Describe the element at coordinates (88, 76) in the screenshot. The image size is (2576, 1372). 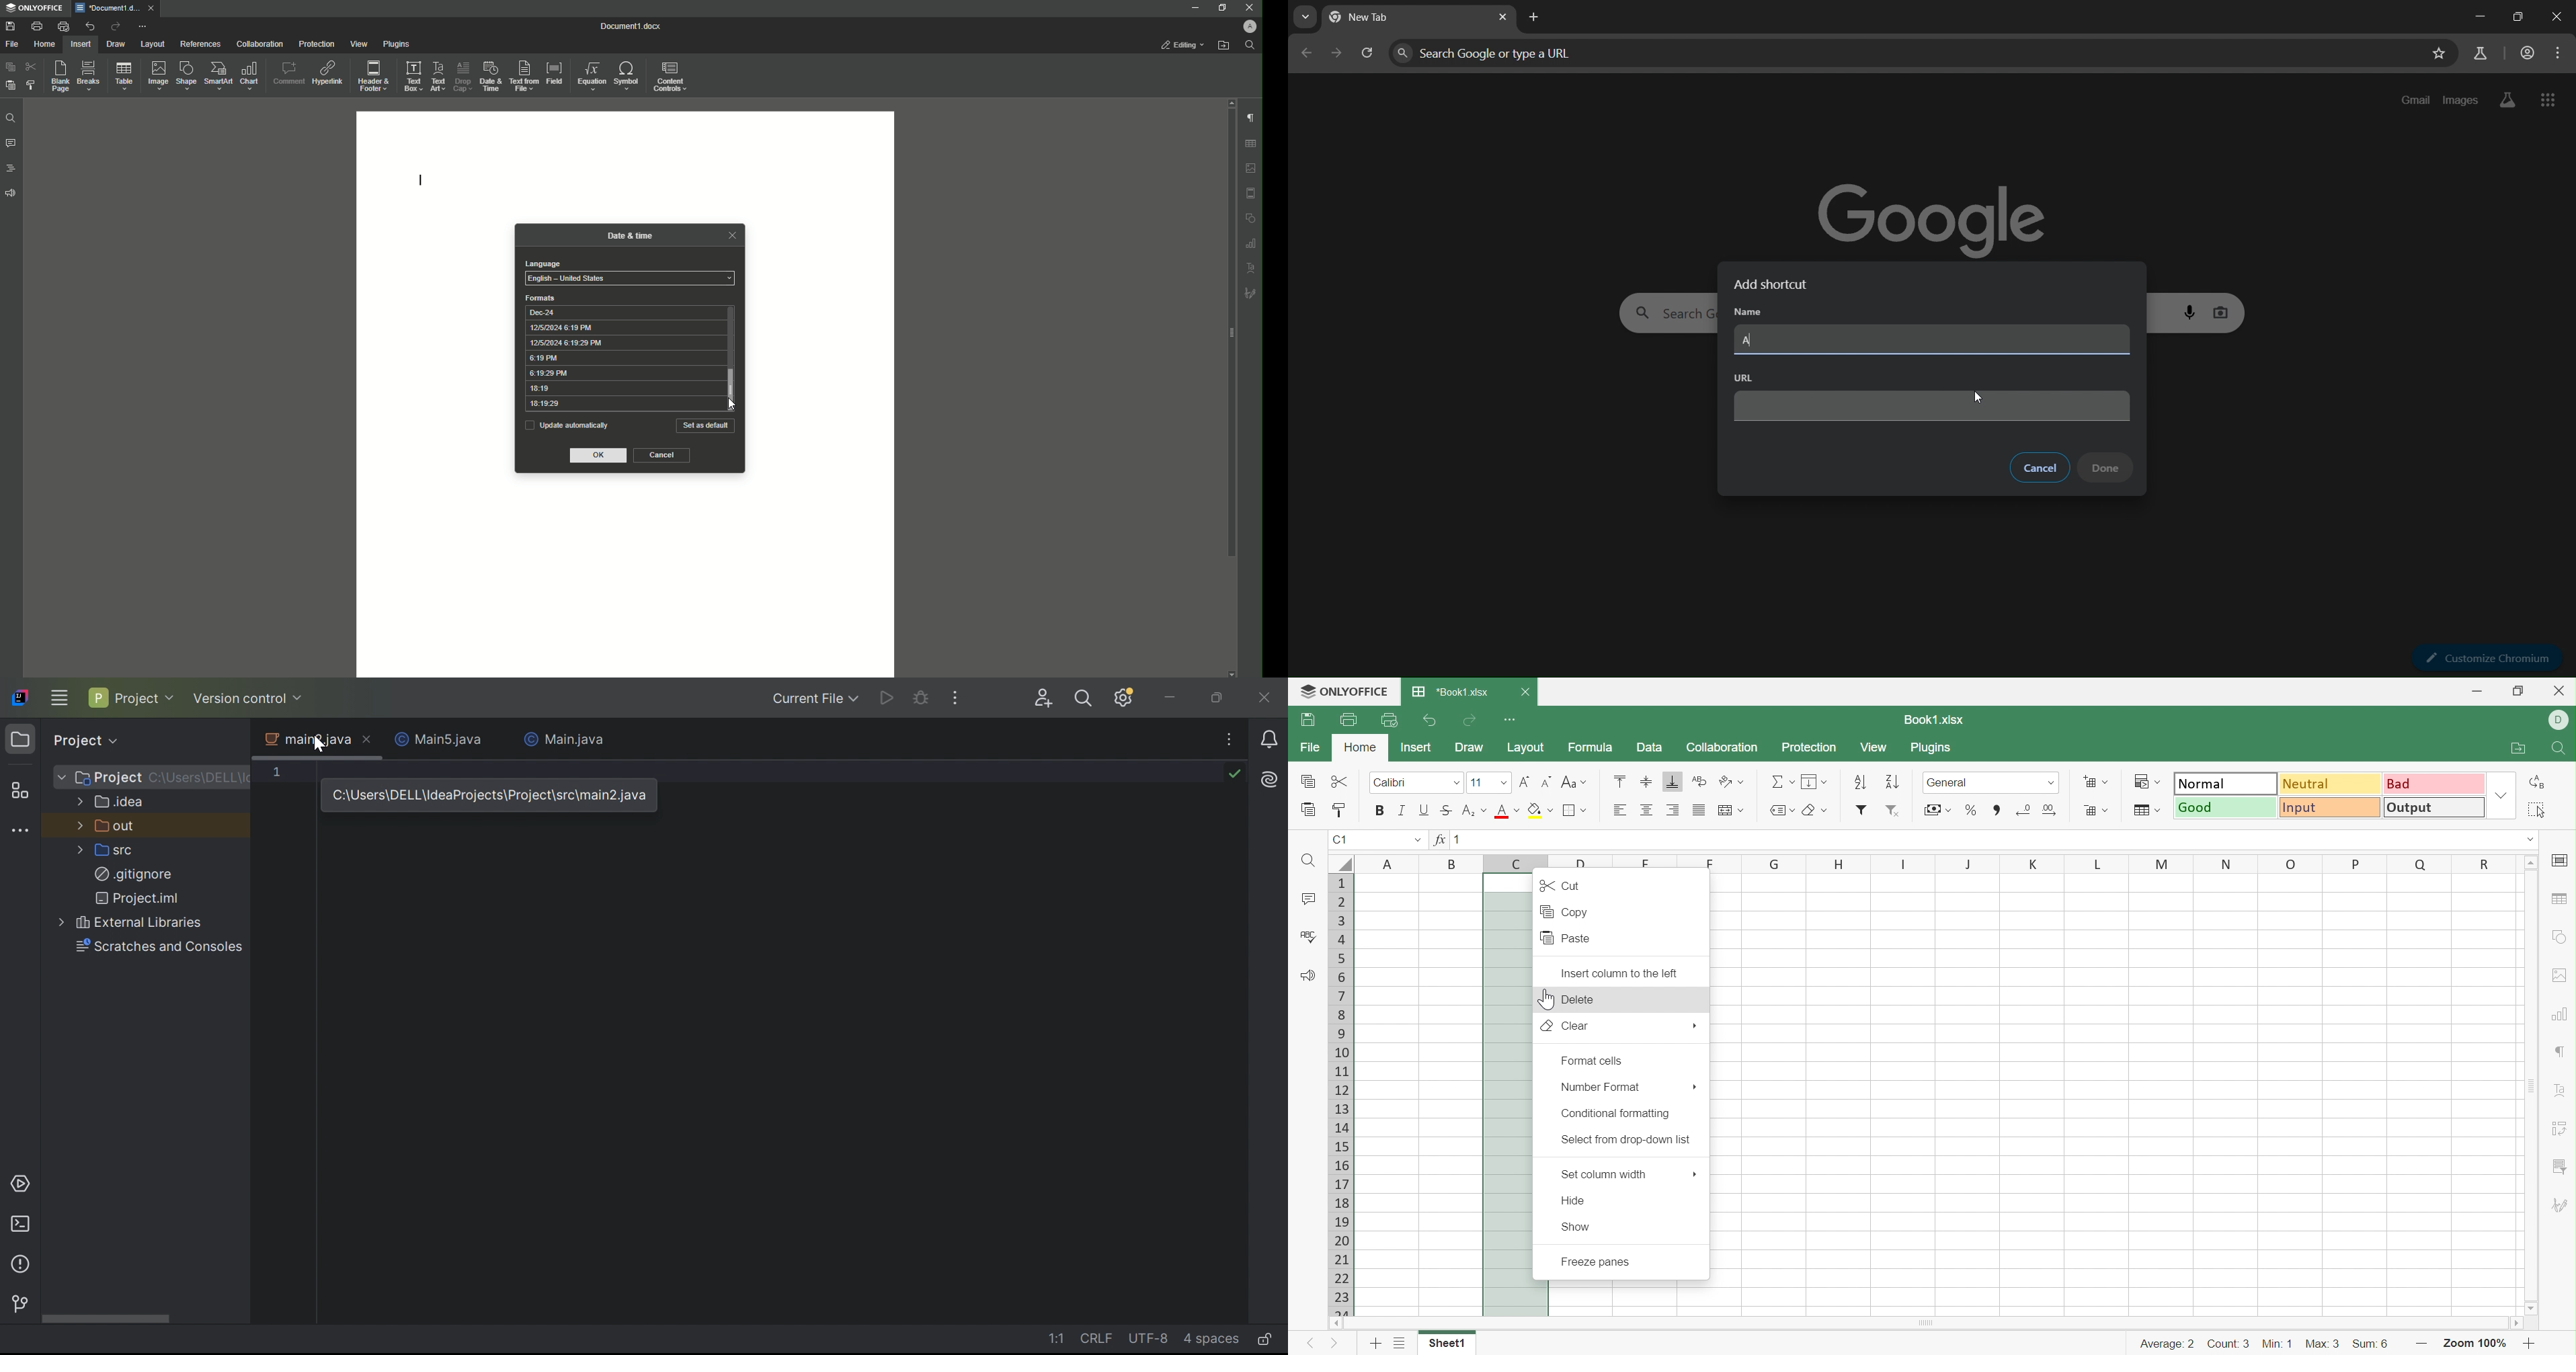
I see `Breaks` at that location.